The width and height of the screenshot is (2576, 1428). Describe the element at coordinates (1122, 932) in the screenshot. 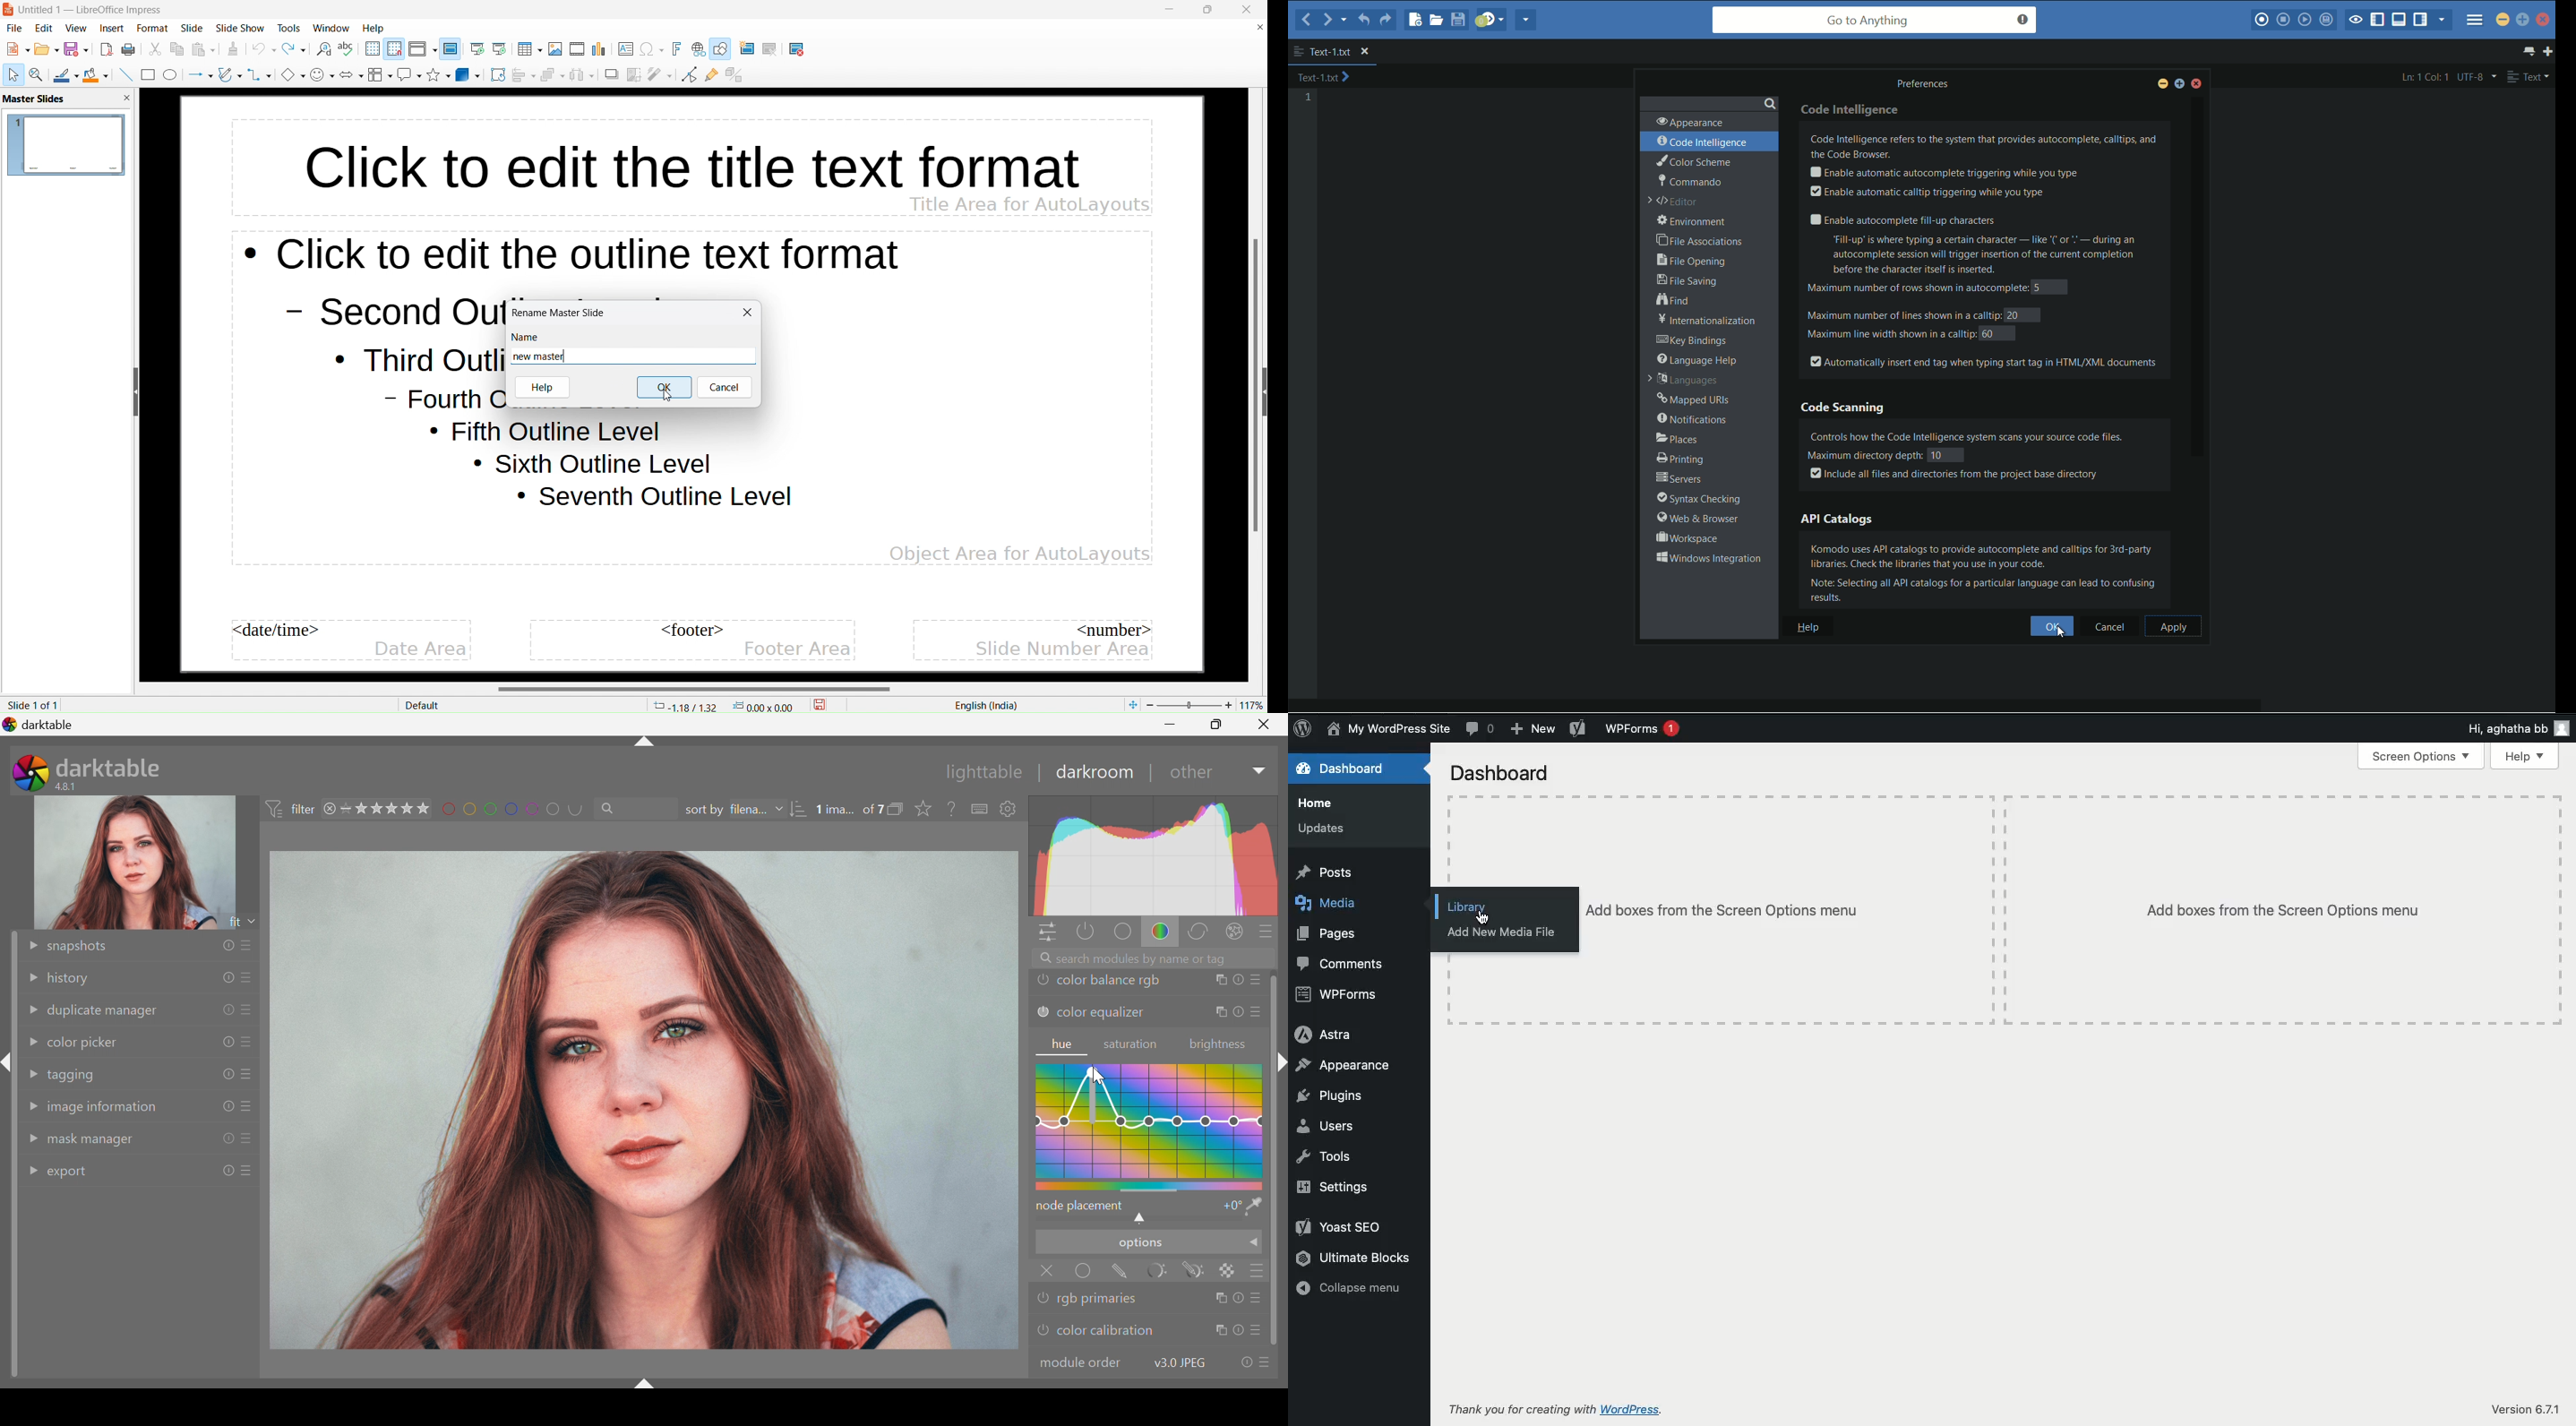

I see `base` at that location.